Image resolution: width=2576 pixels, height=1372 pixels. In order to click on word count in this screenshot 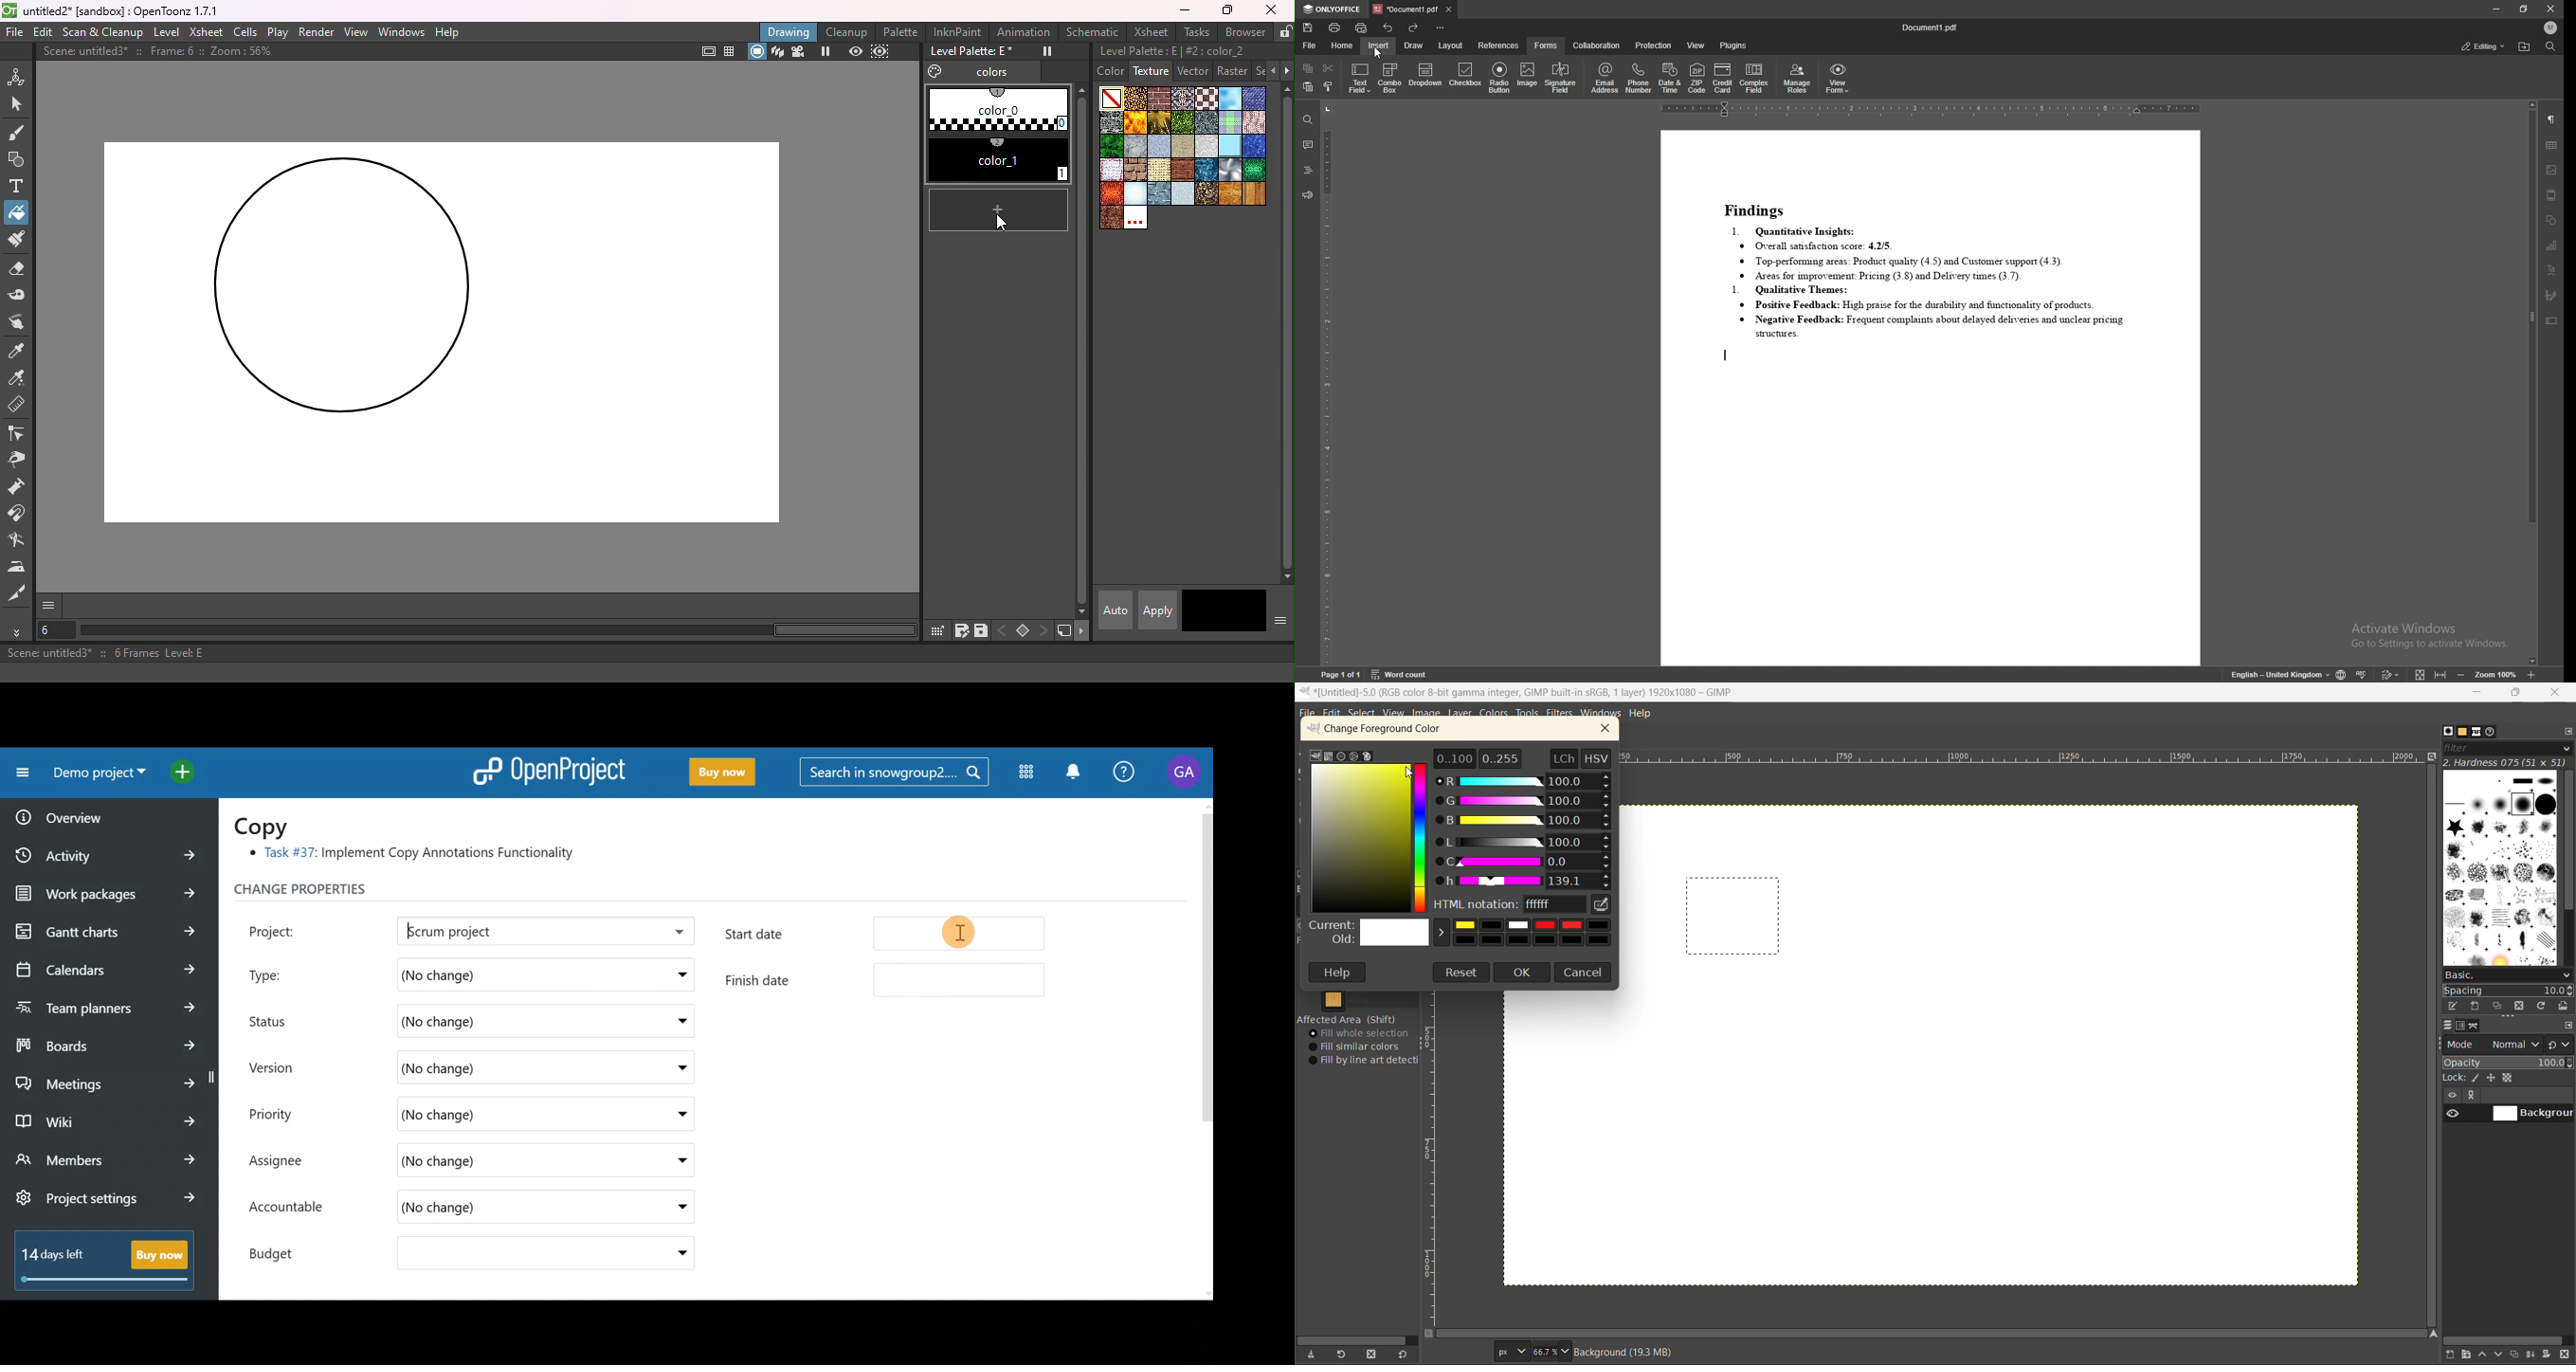, I will do `click(1401, 674)`.